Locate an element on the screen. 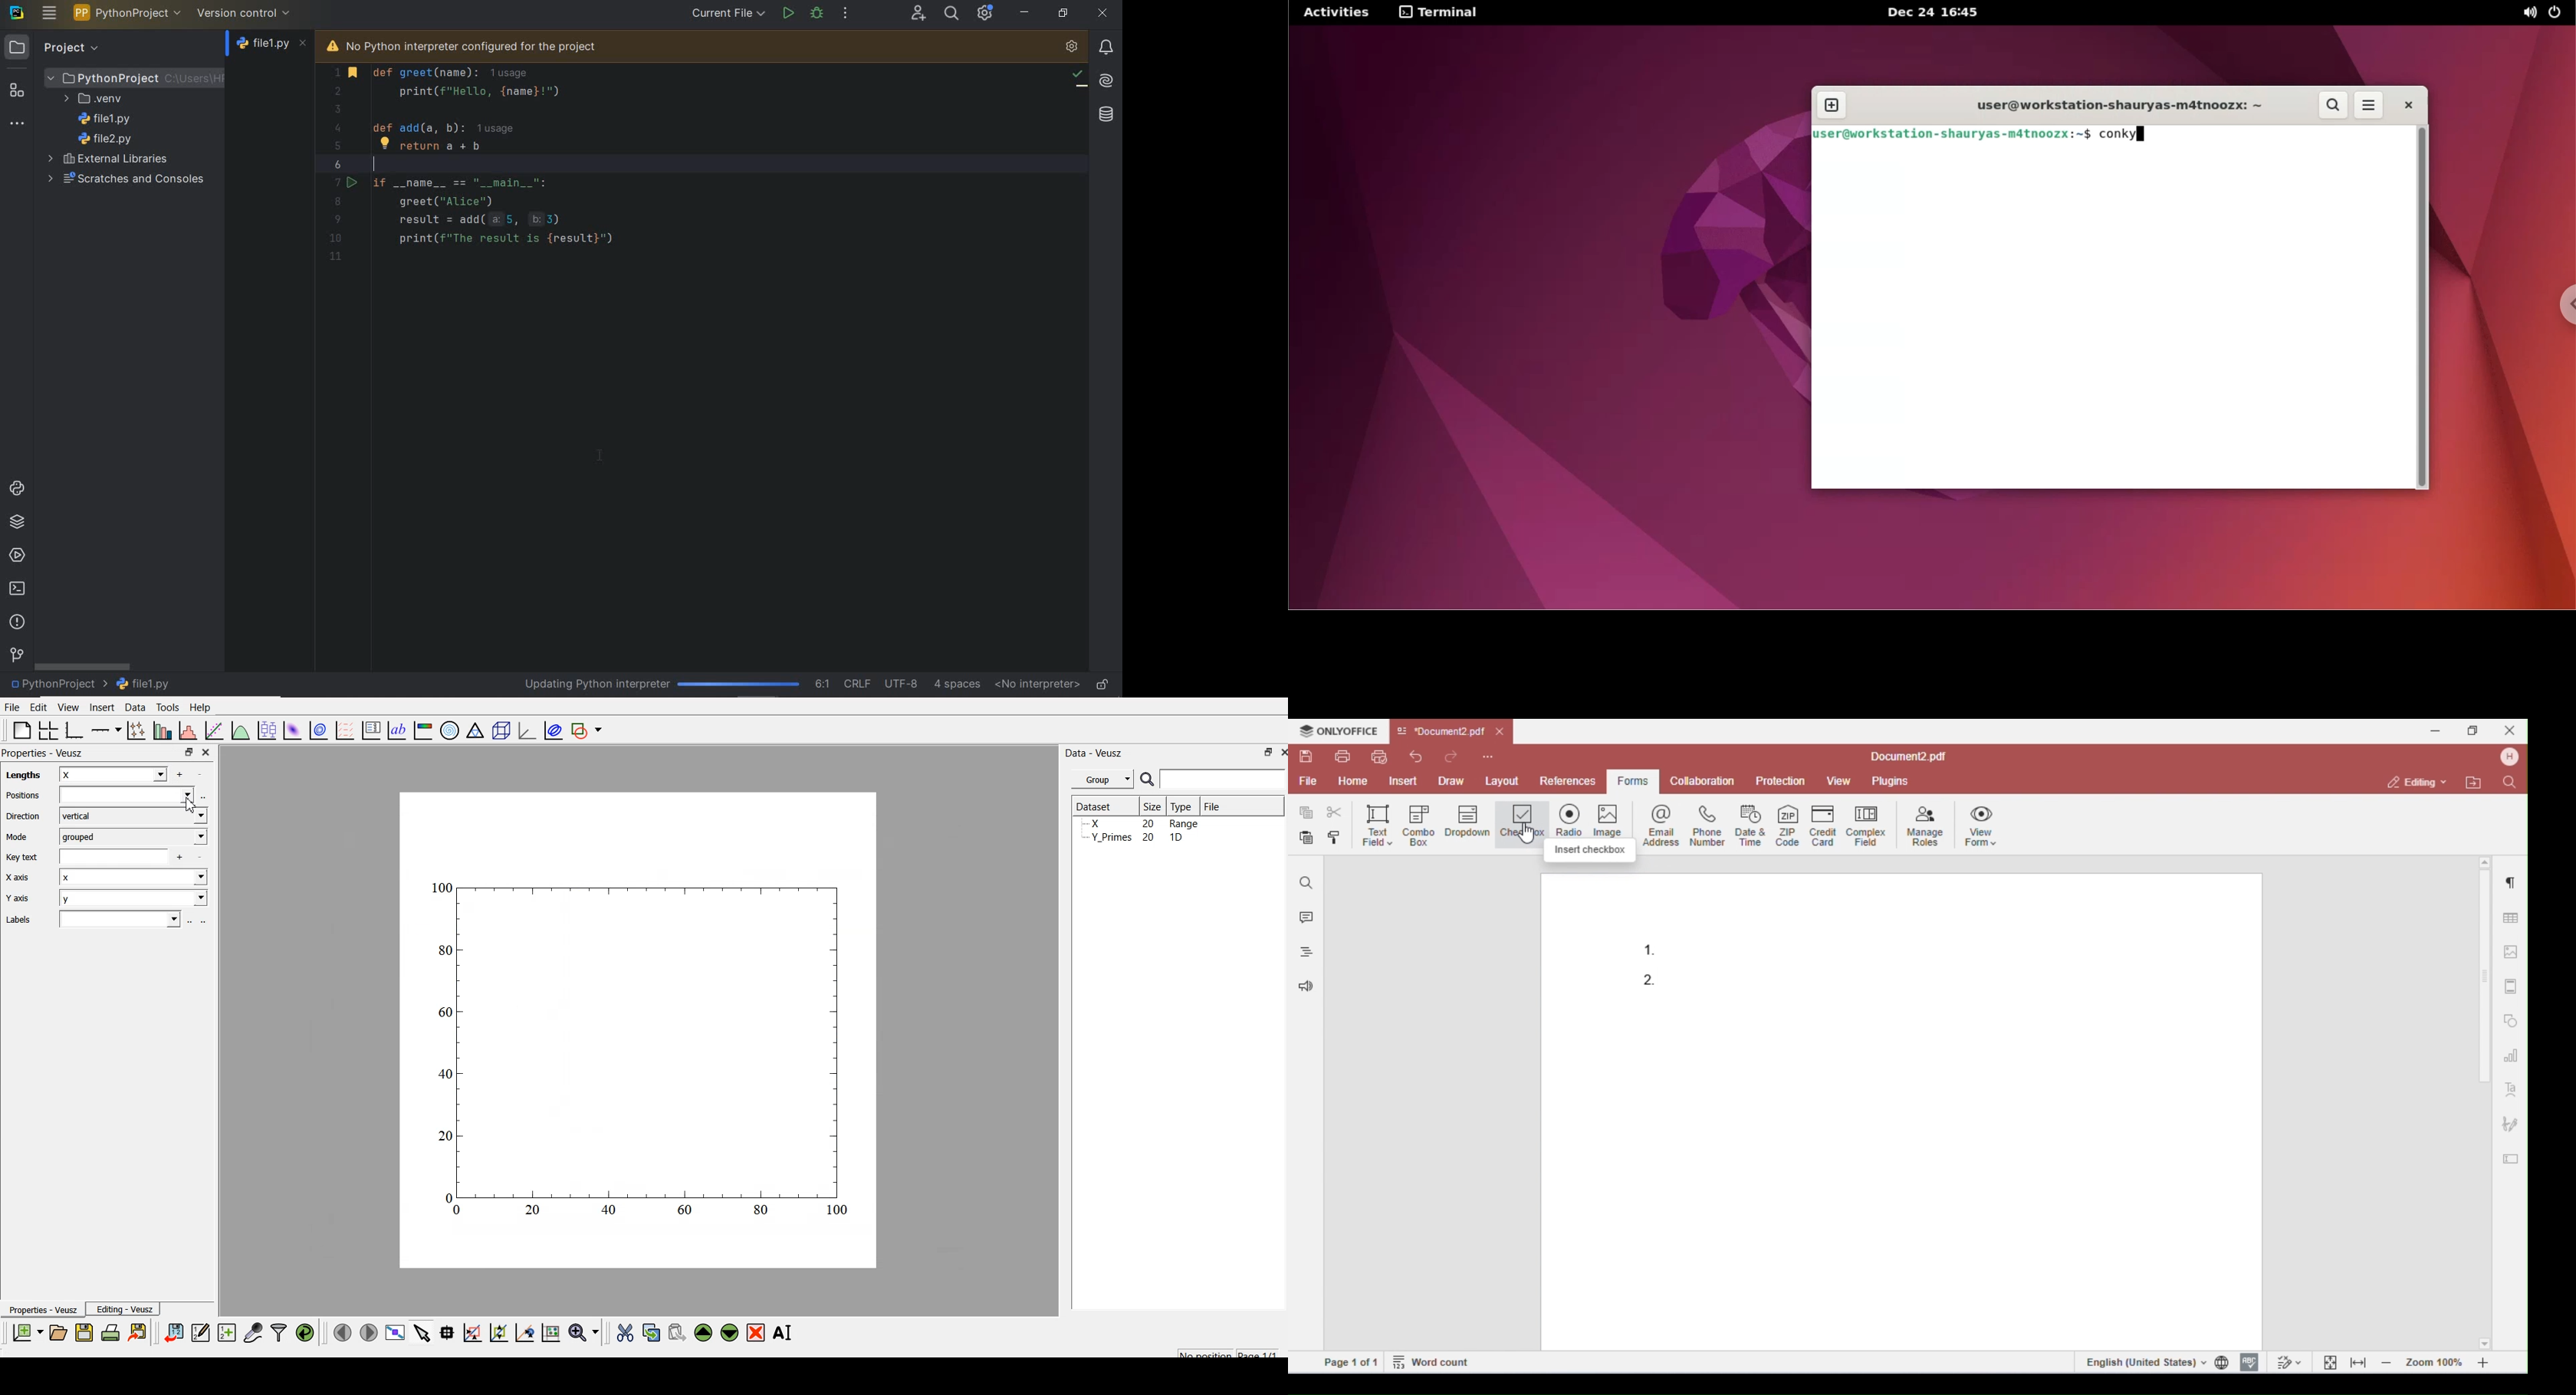 Image resolution: width=2576 pixels, height=1400 pixels. image color bar  is located at coordinates (423, 732).